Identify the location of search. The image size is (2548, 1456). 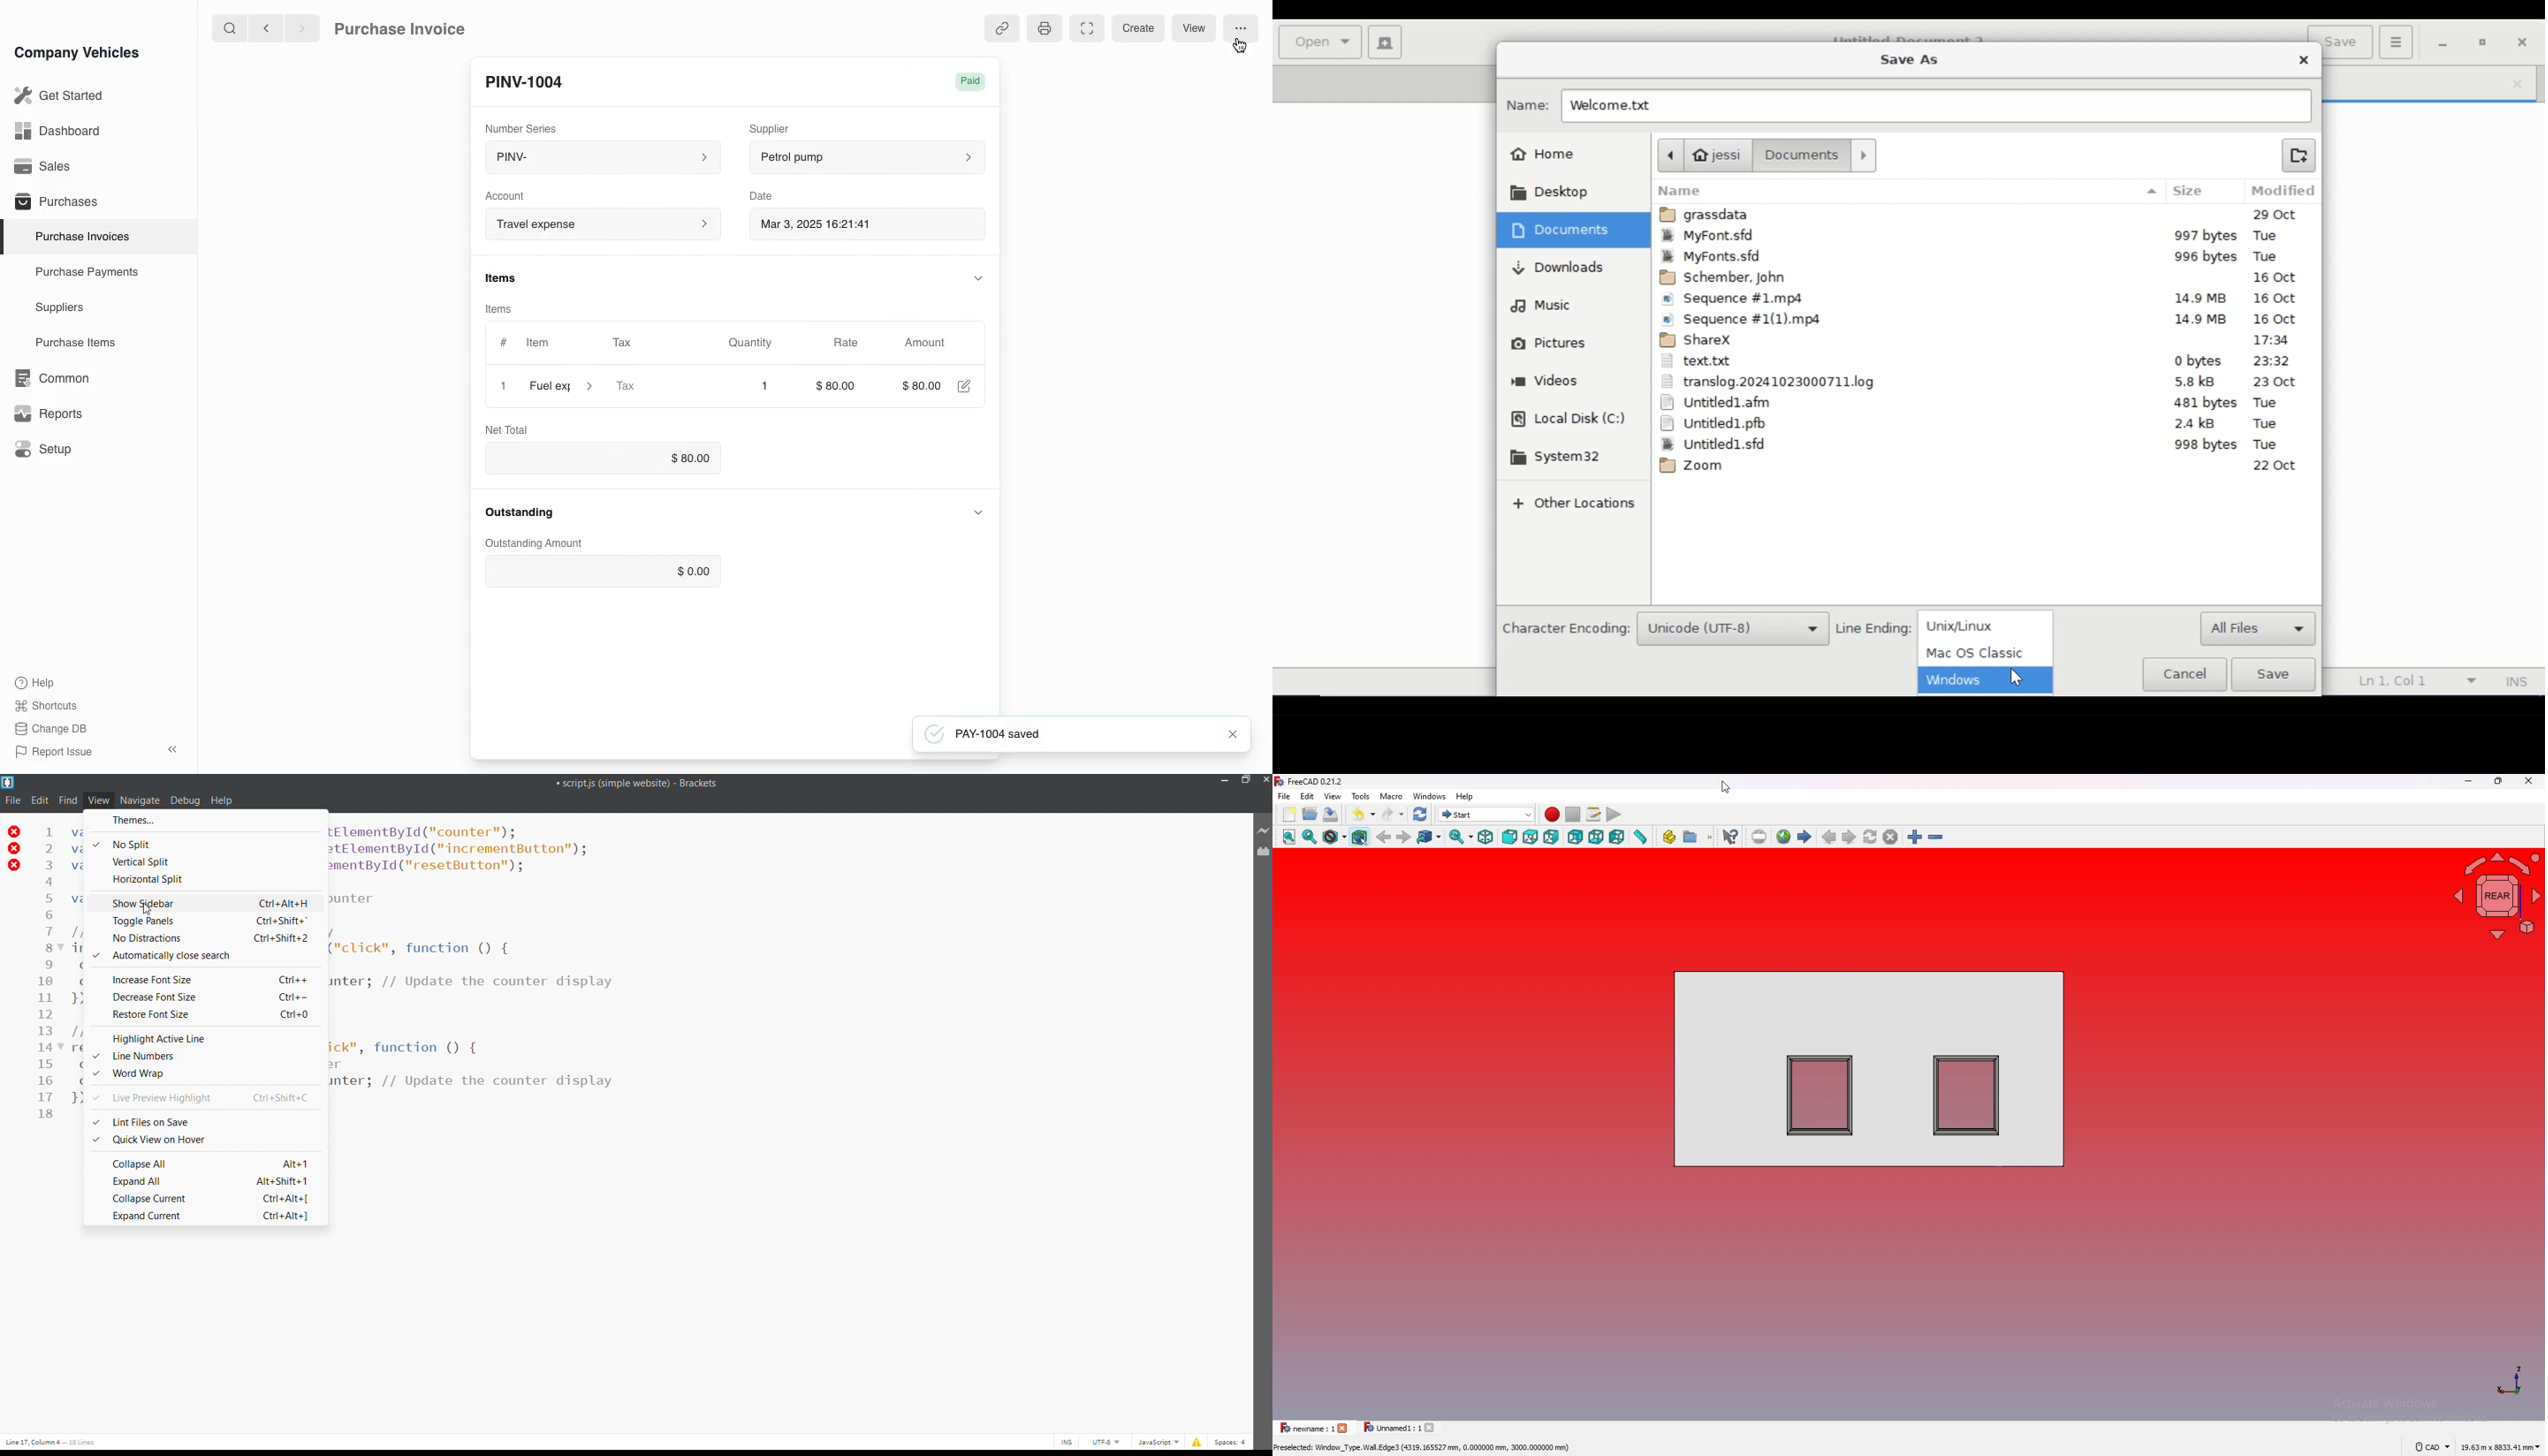
(231, 27).